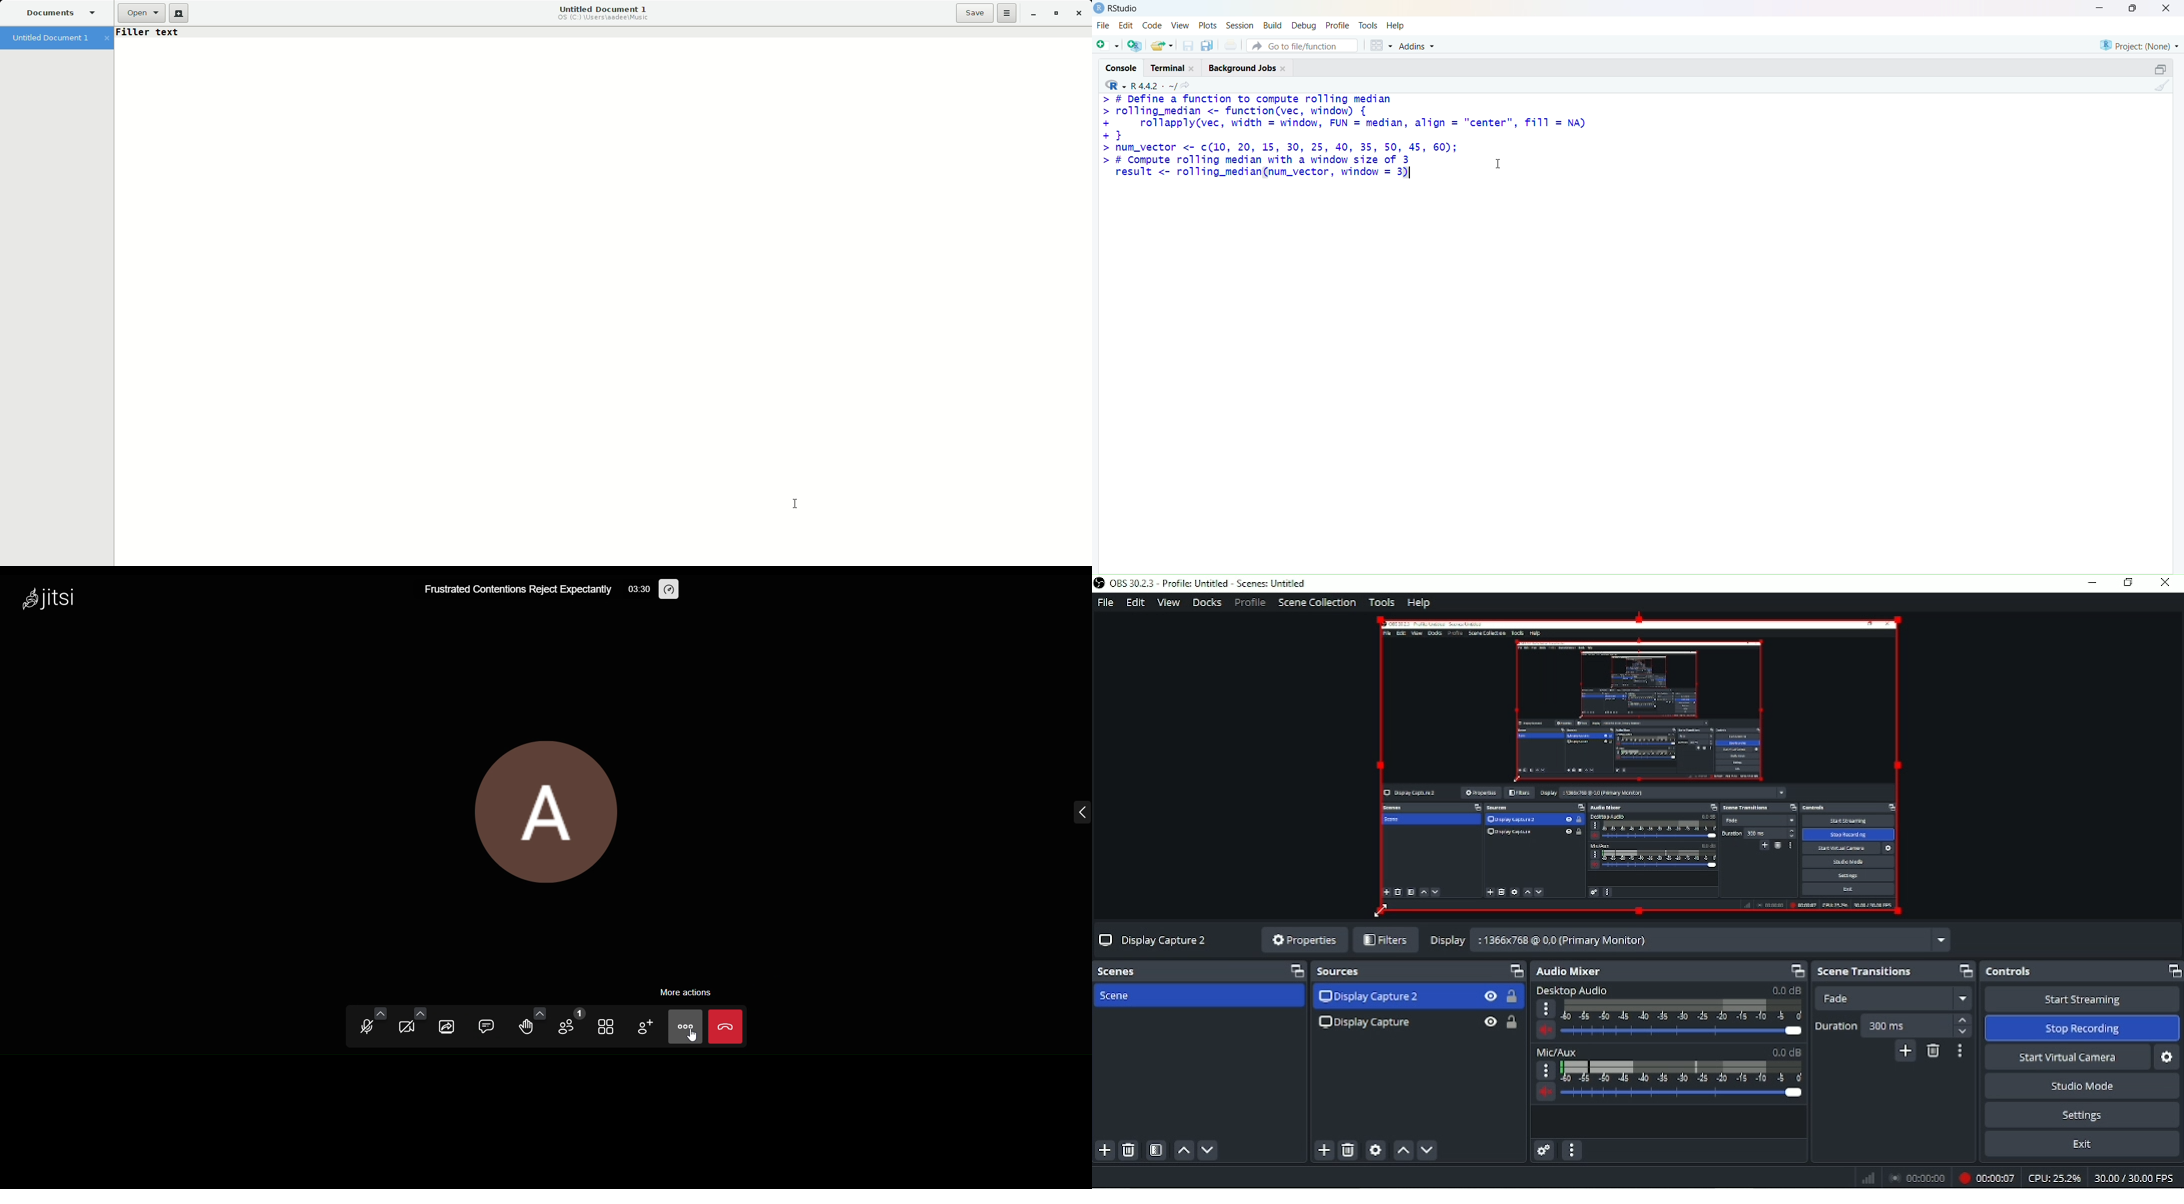 The image size is (2184, 1204). I want to click on Display Capture, so click(1363, 1023).